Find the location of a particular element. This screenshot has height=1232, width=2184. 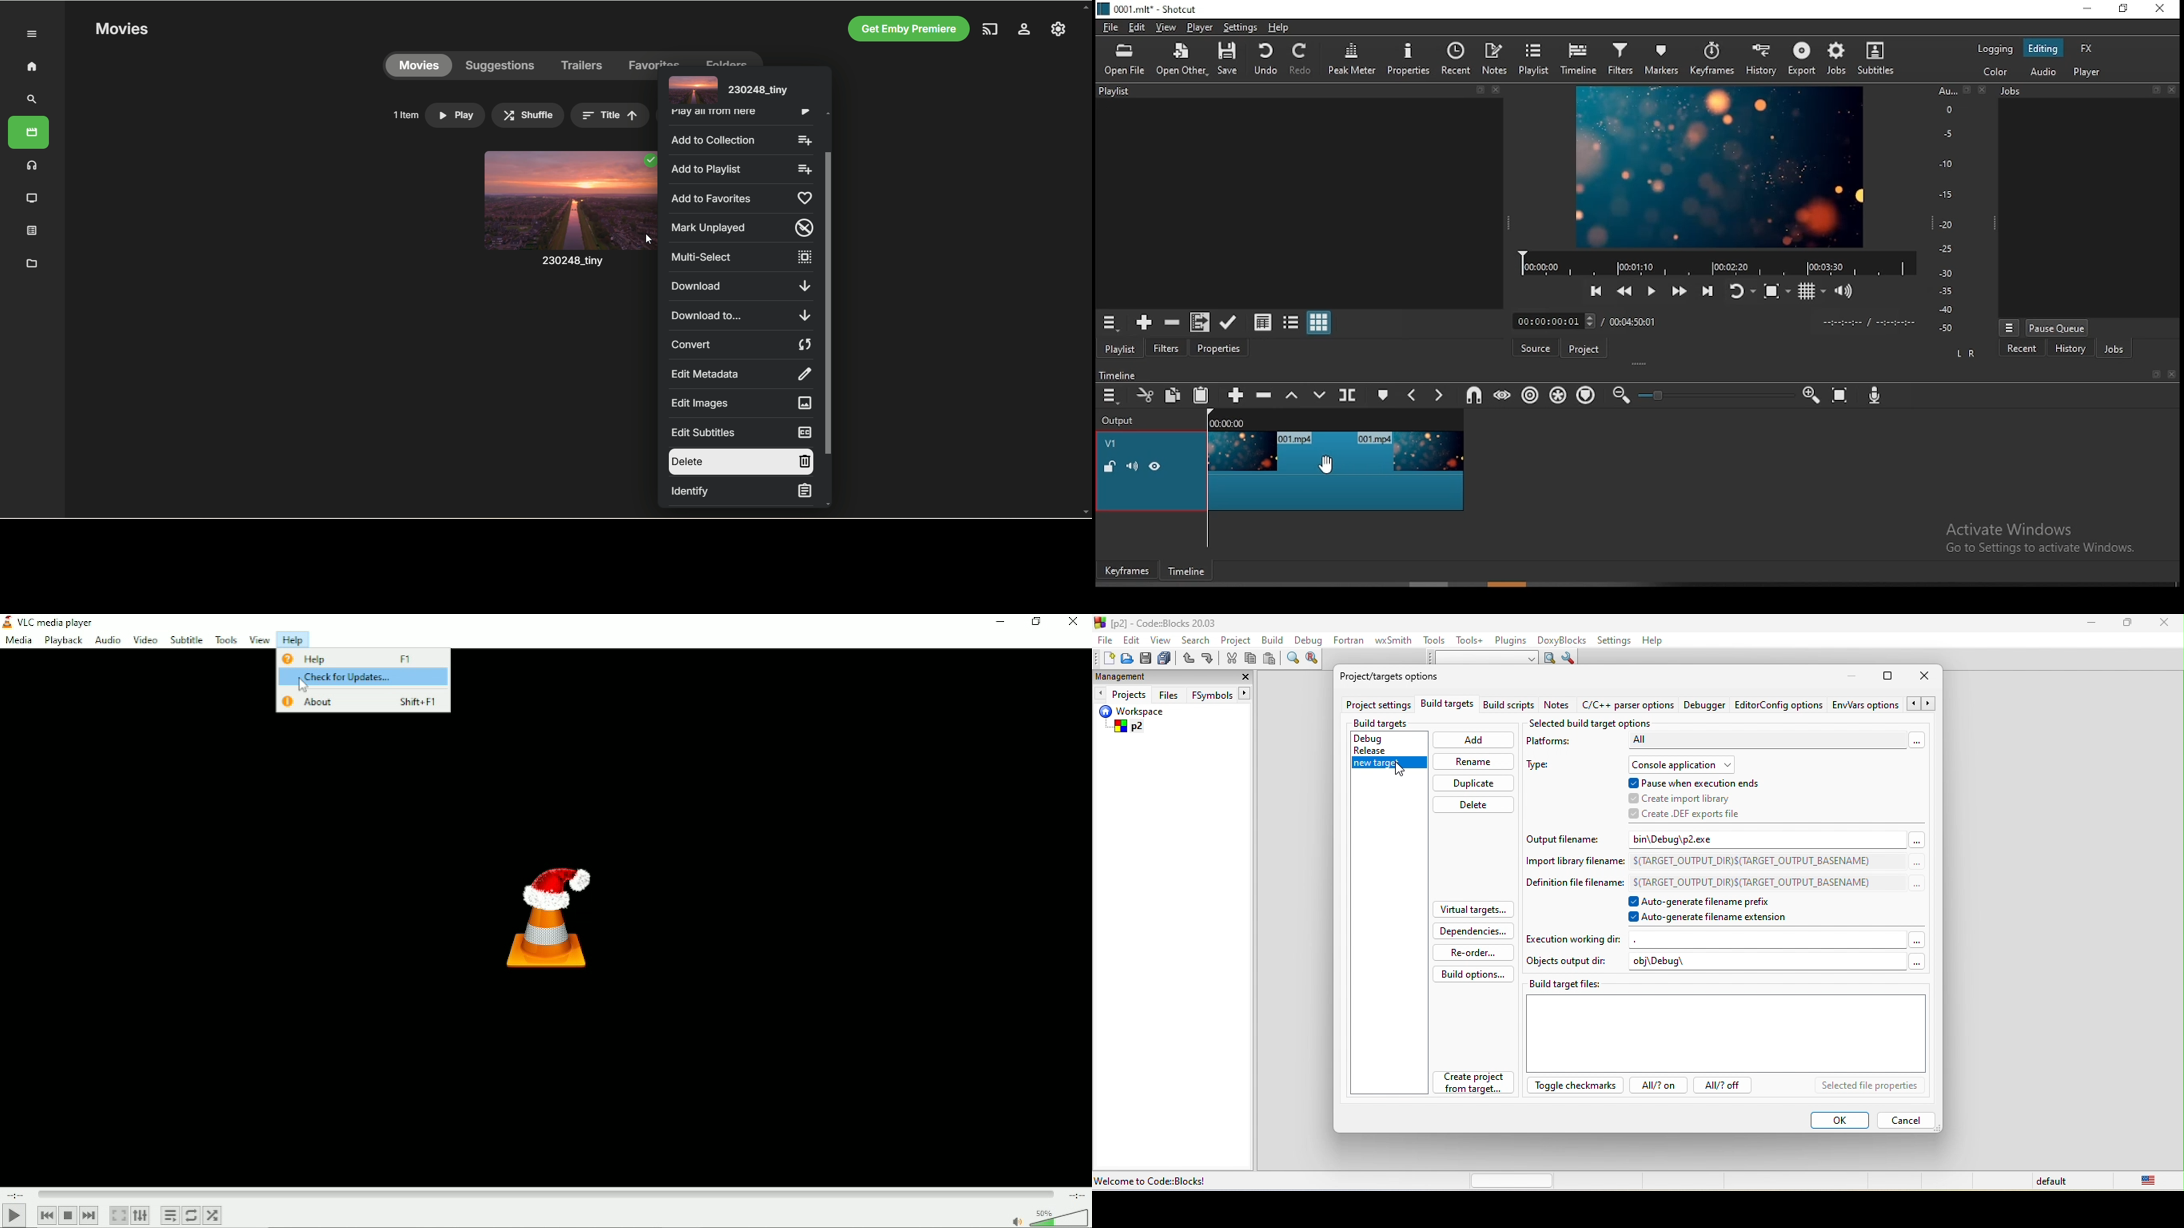

export is located at coordinates (1802, 59).